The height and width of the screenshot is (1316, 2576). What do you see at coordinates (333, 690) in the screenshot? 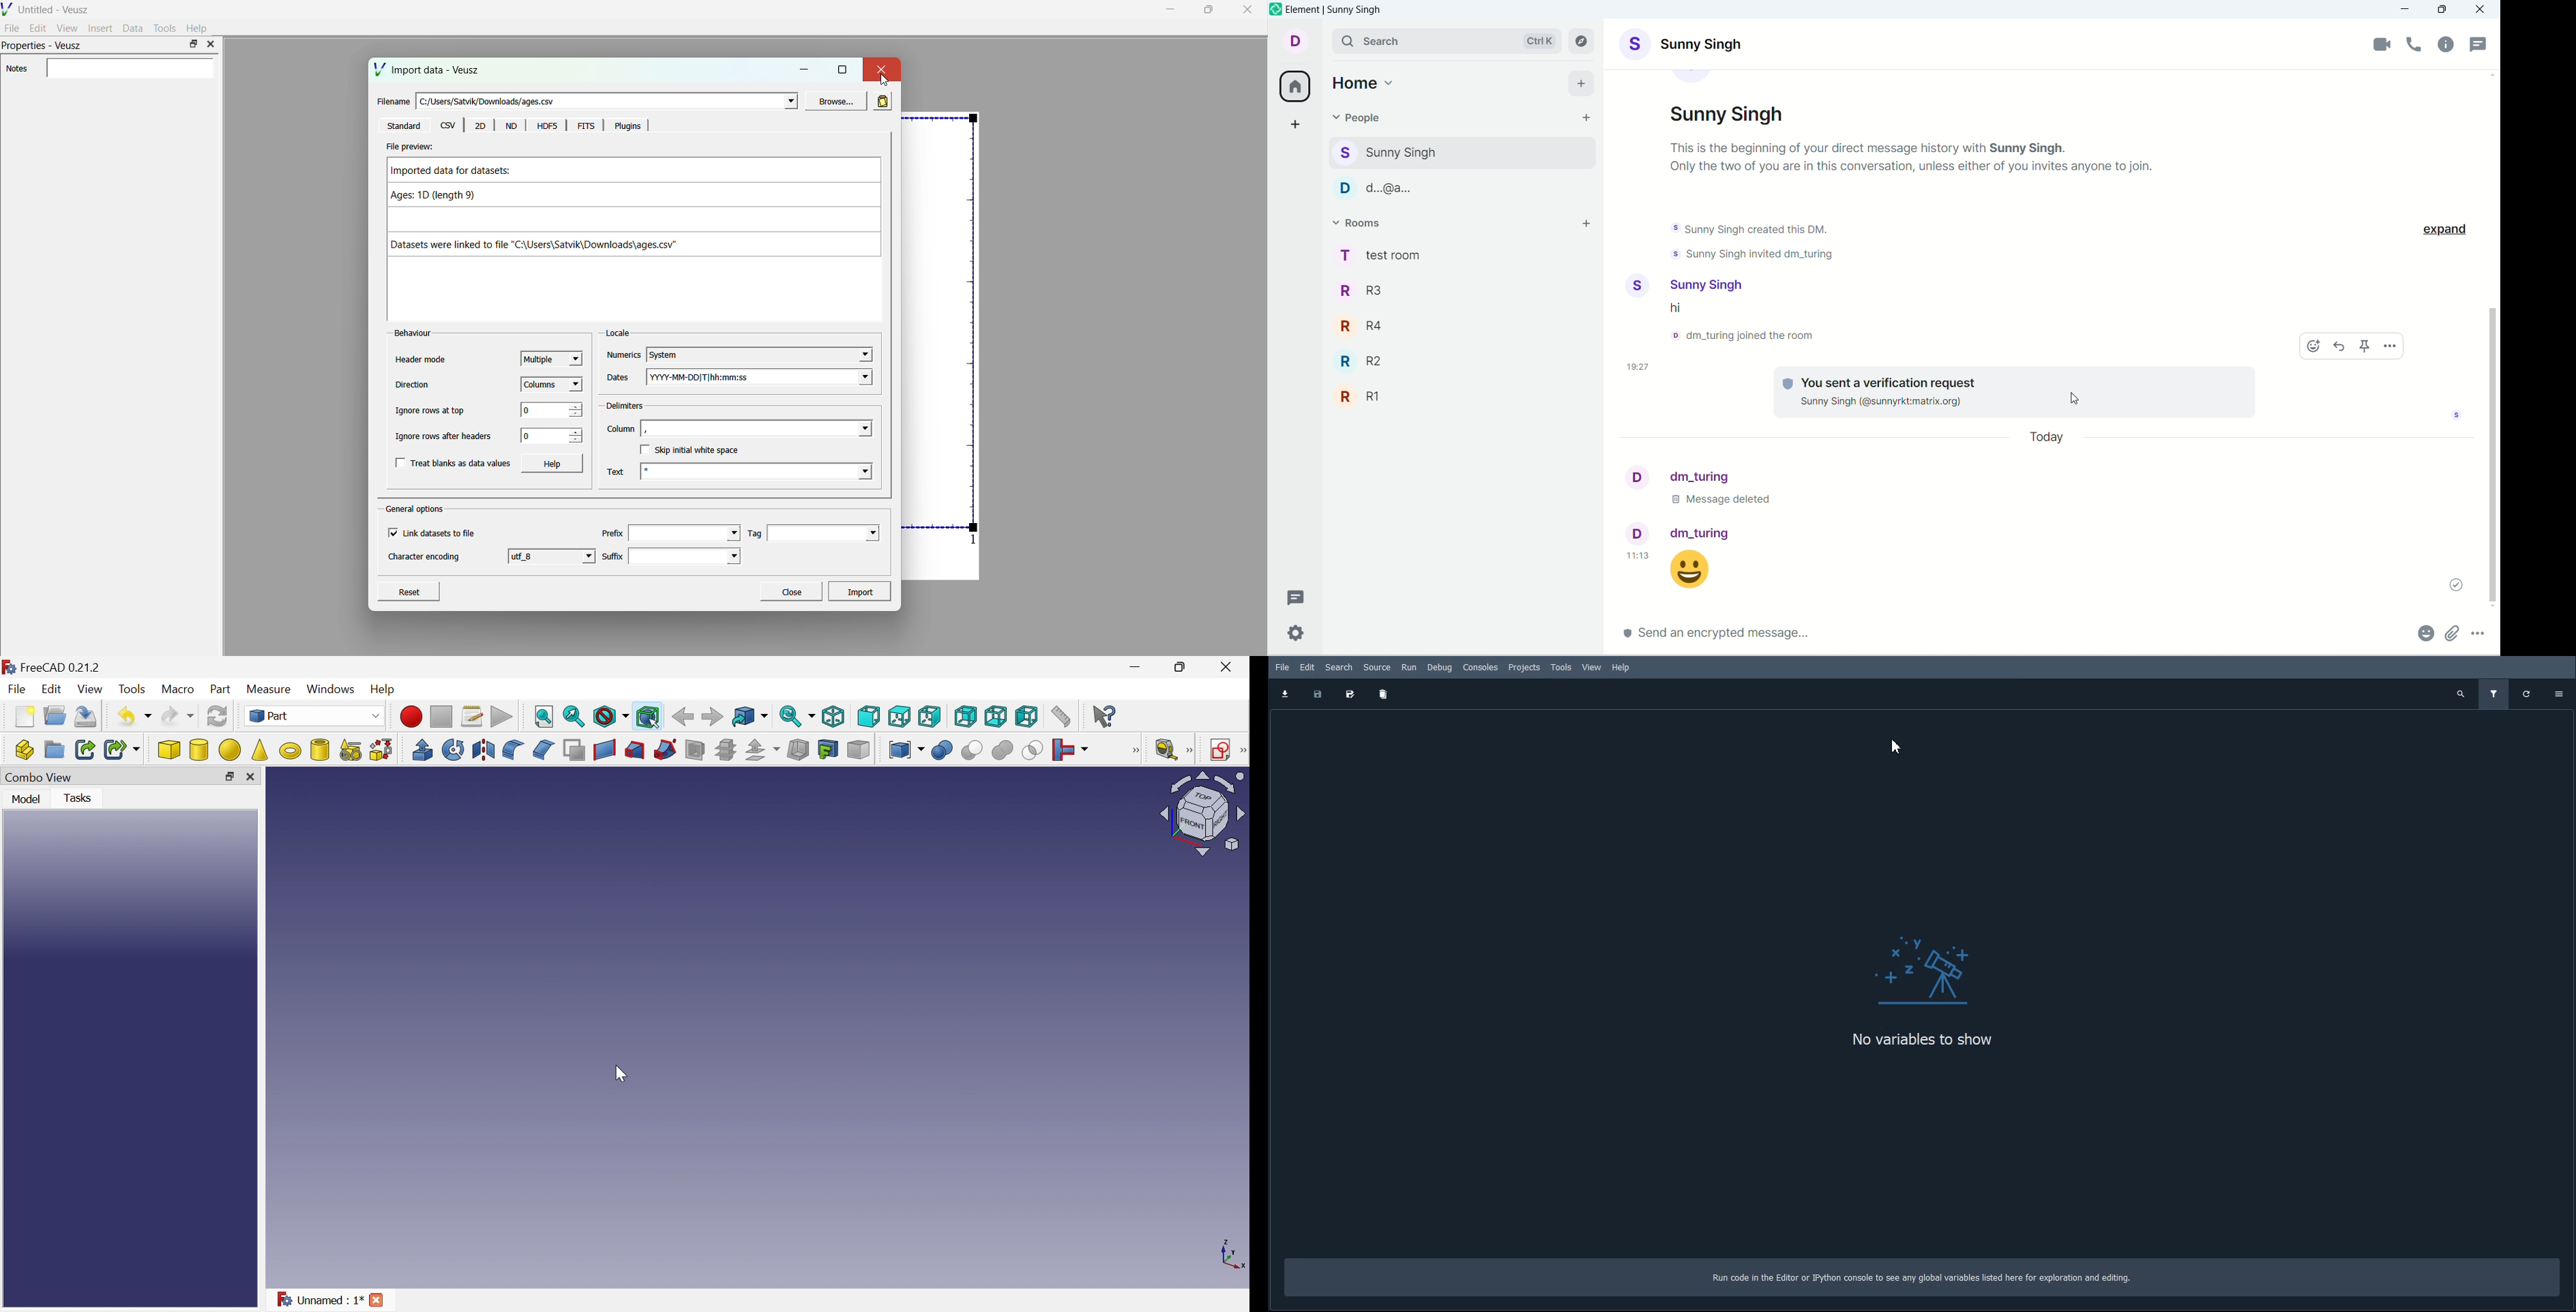
I see `Windows` at bounding box center [333, 690].